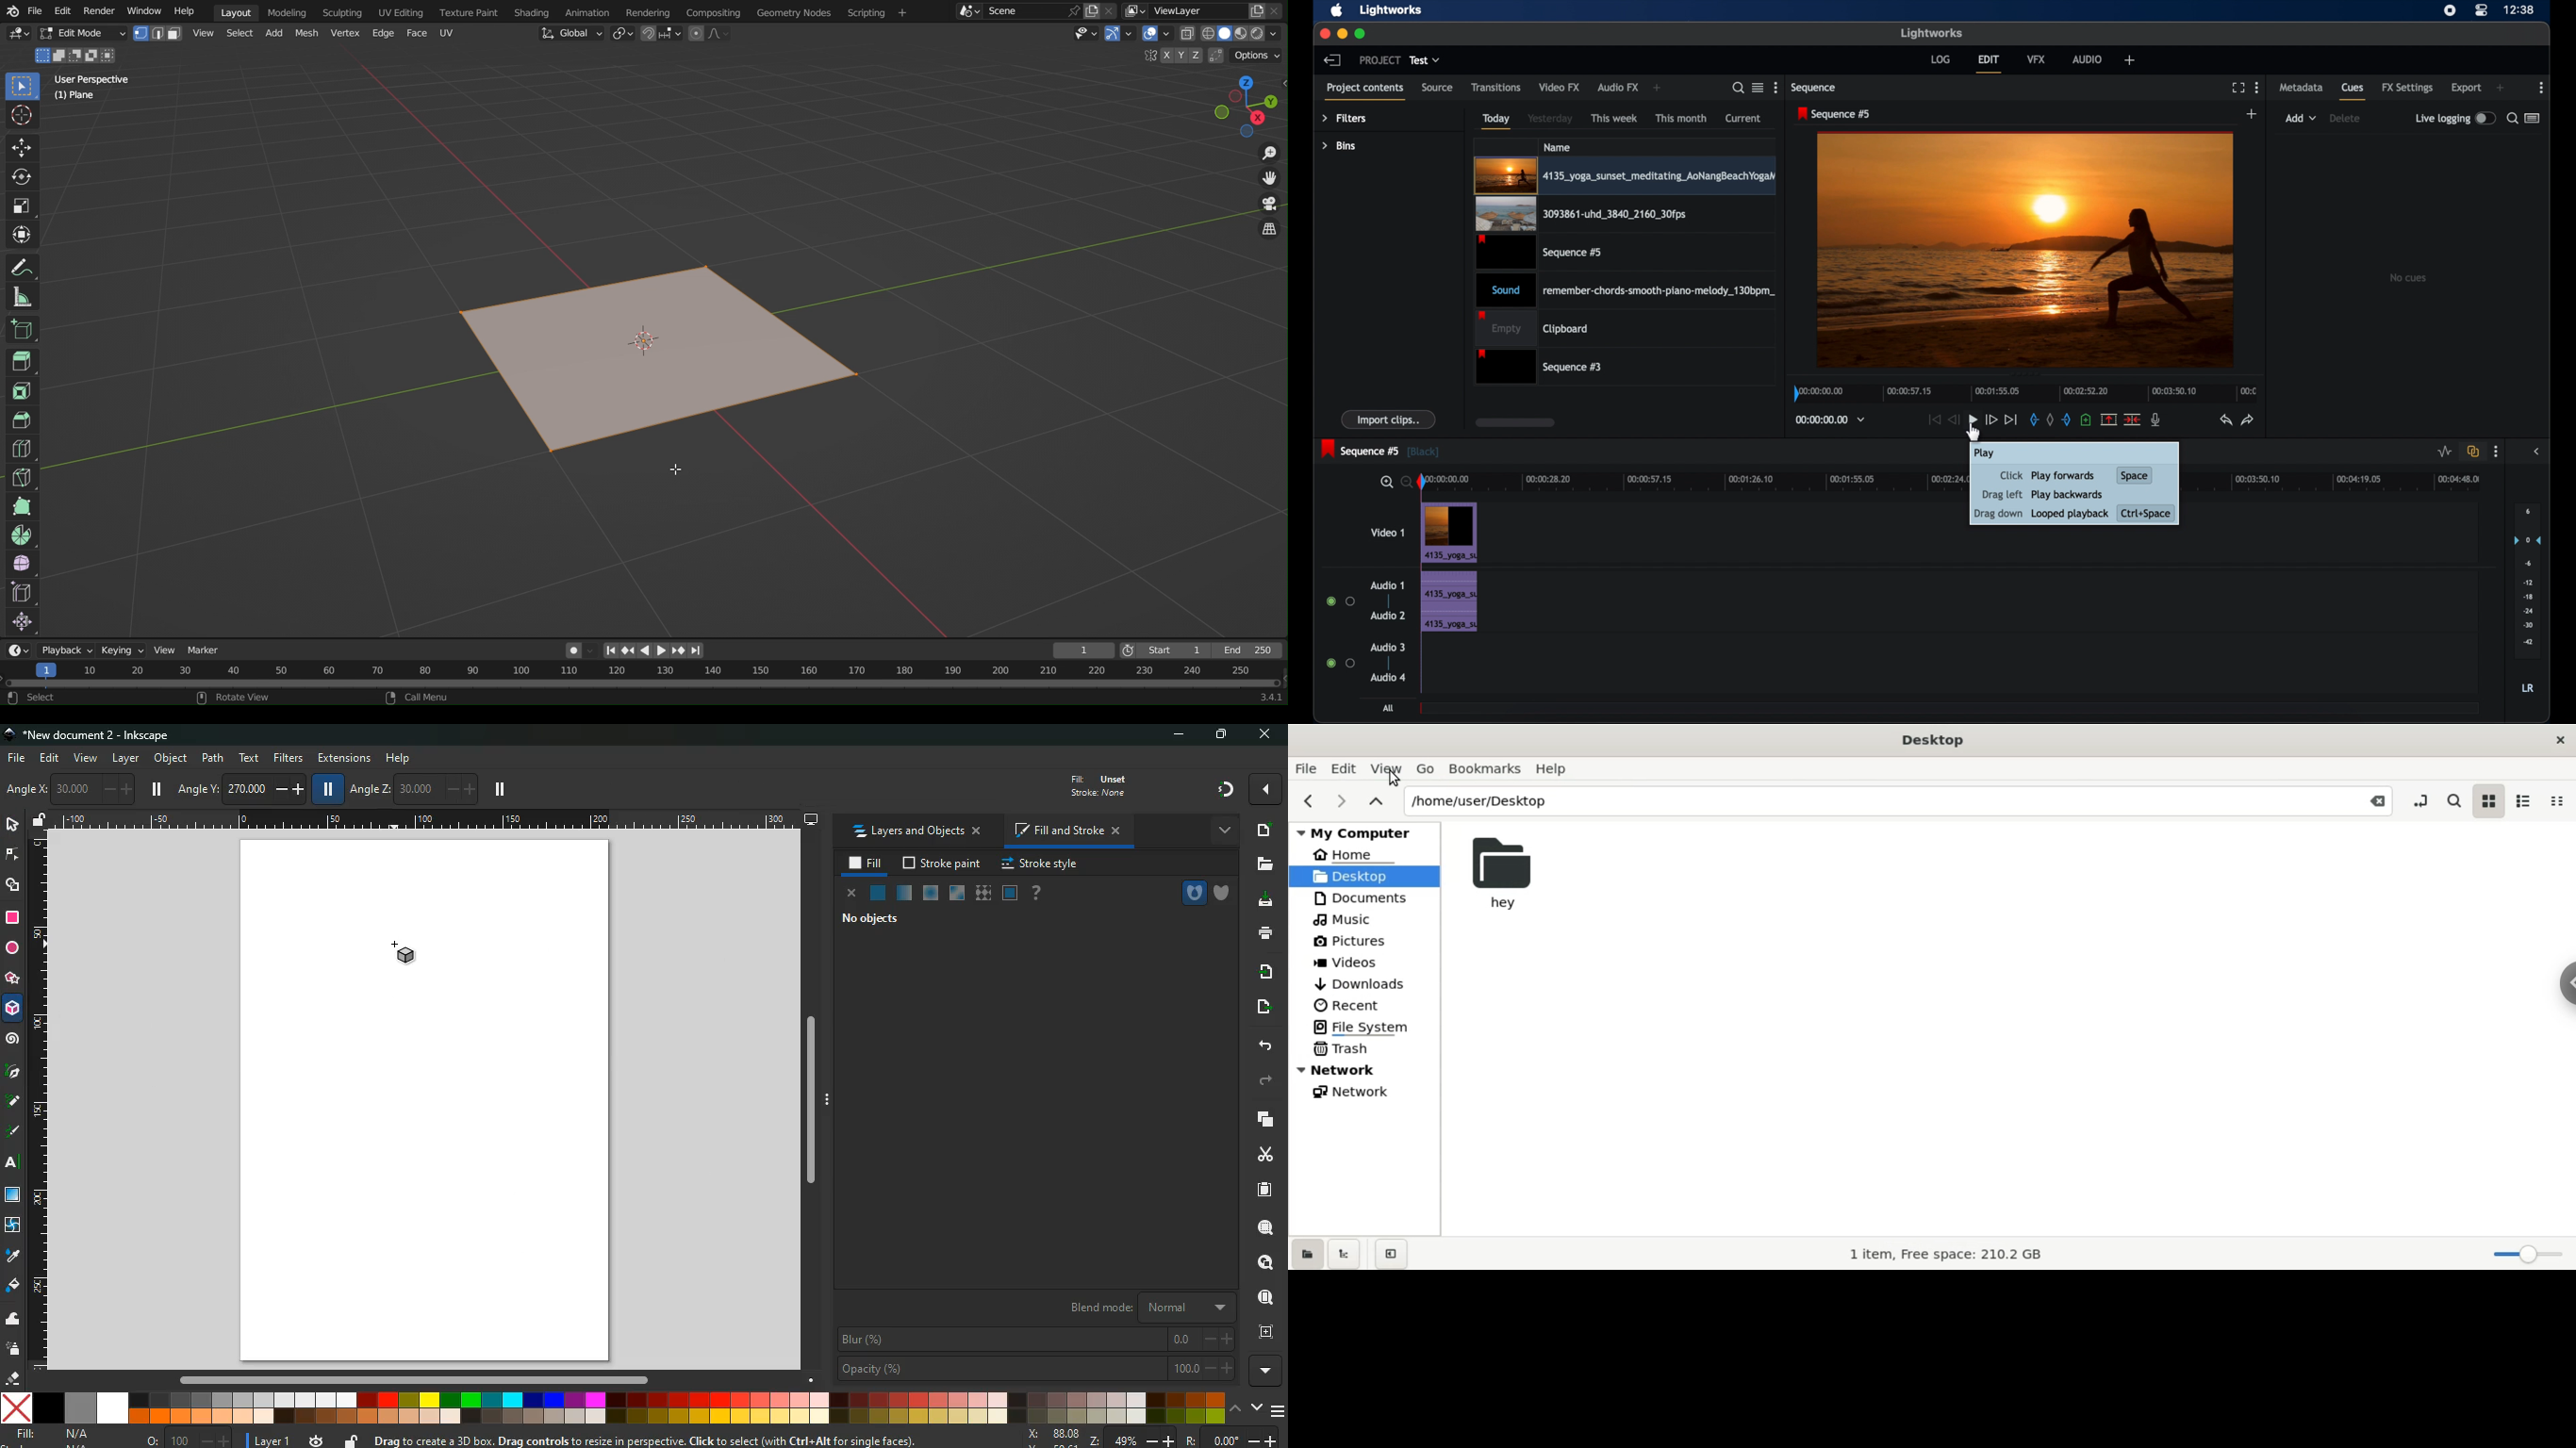 The width and height of the screenshot is (2576, 1456). I want to click on shapes, so click(13, 885).